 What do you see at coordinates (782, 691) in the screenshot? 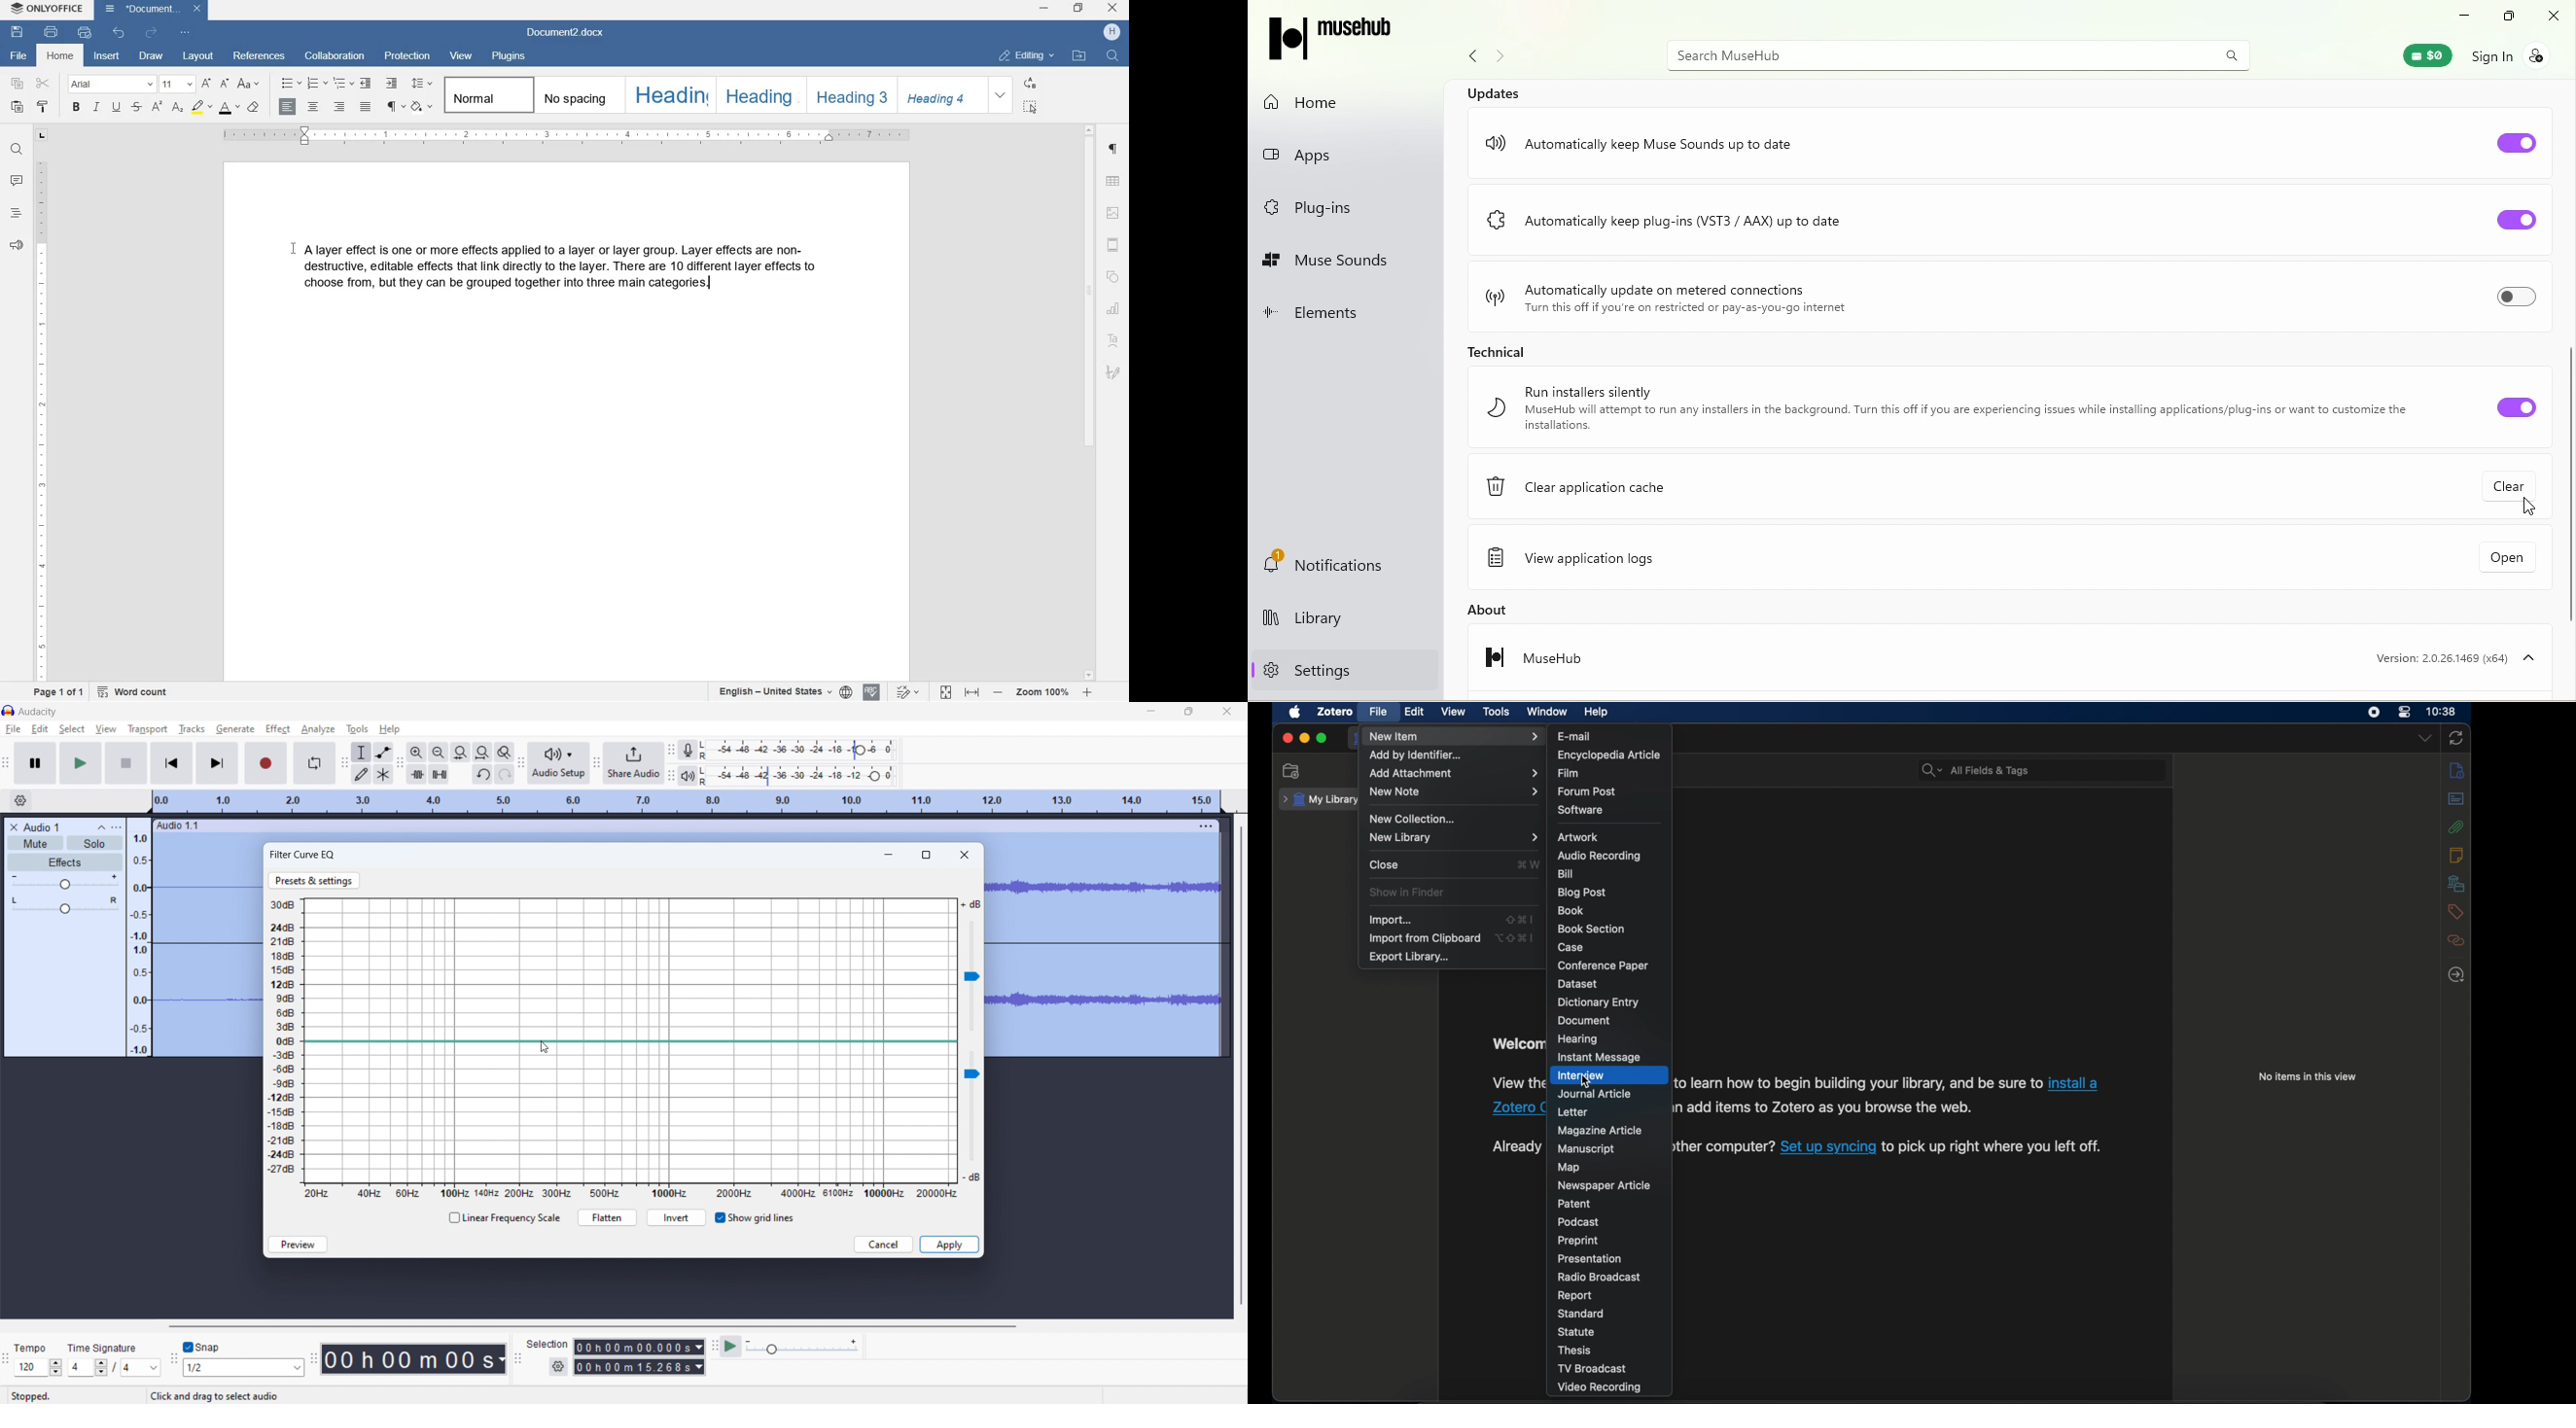
I see `set text or document language` at bounding box center [782, 691].